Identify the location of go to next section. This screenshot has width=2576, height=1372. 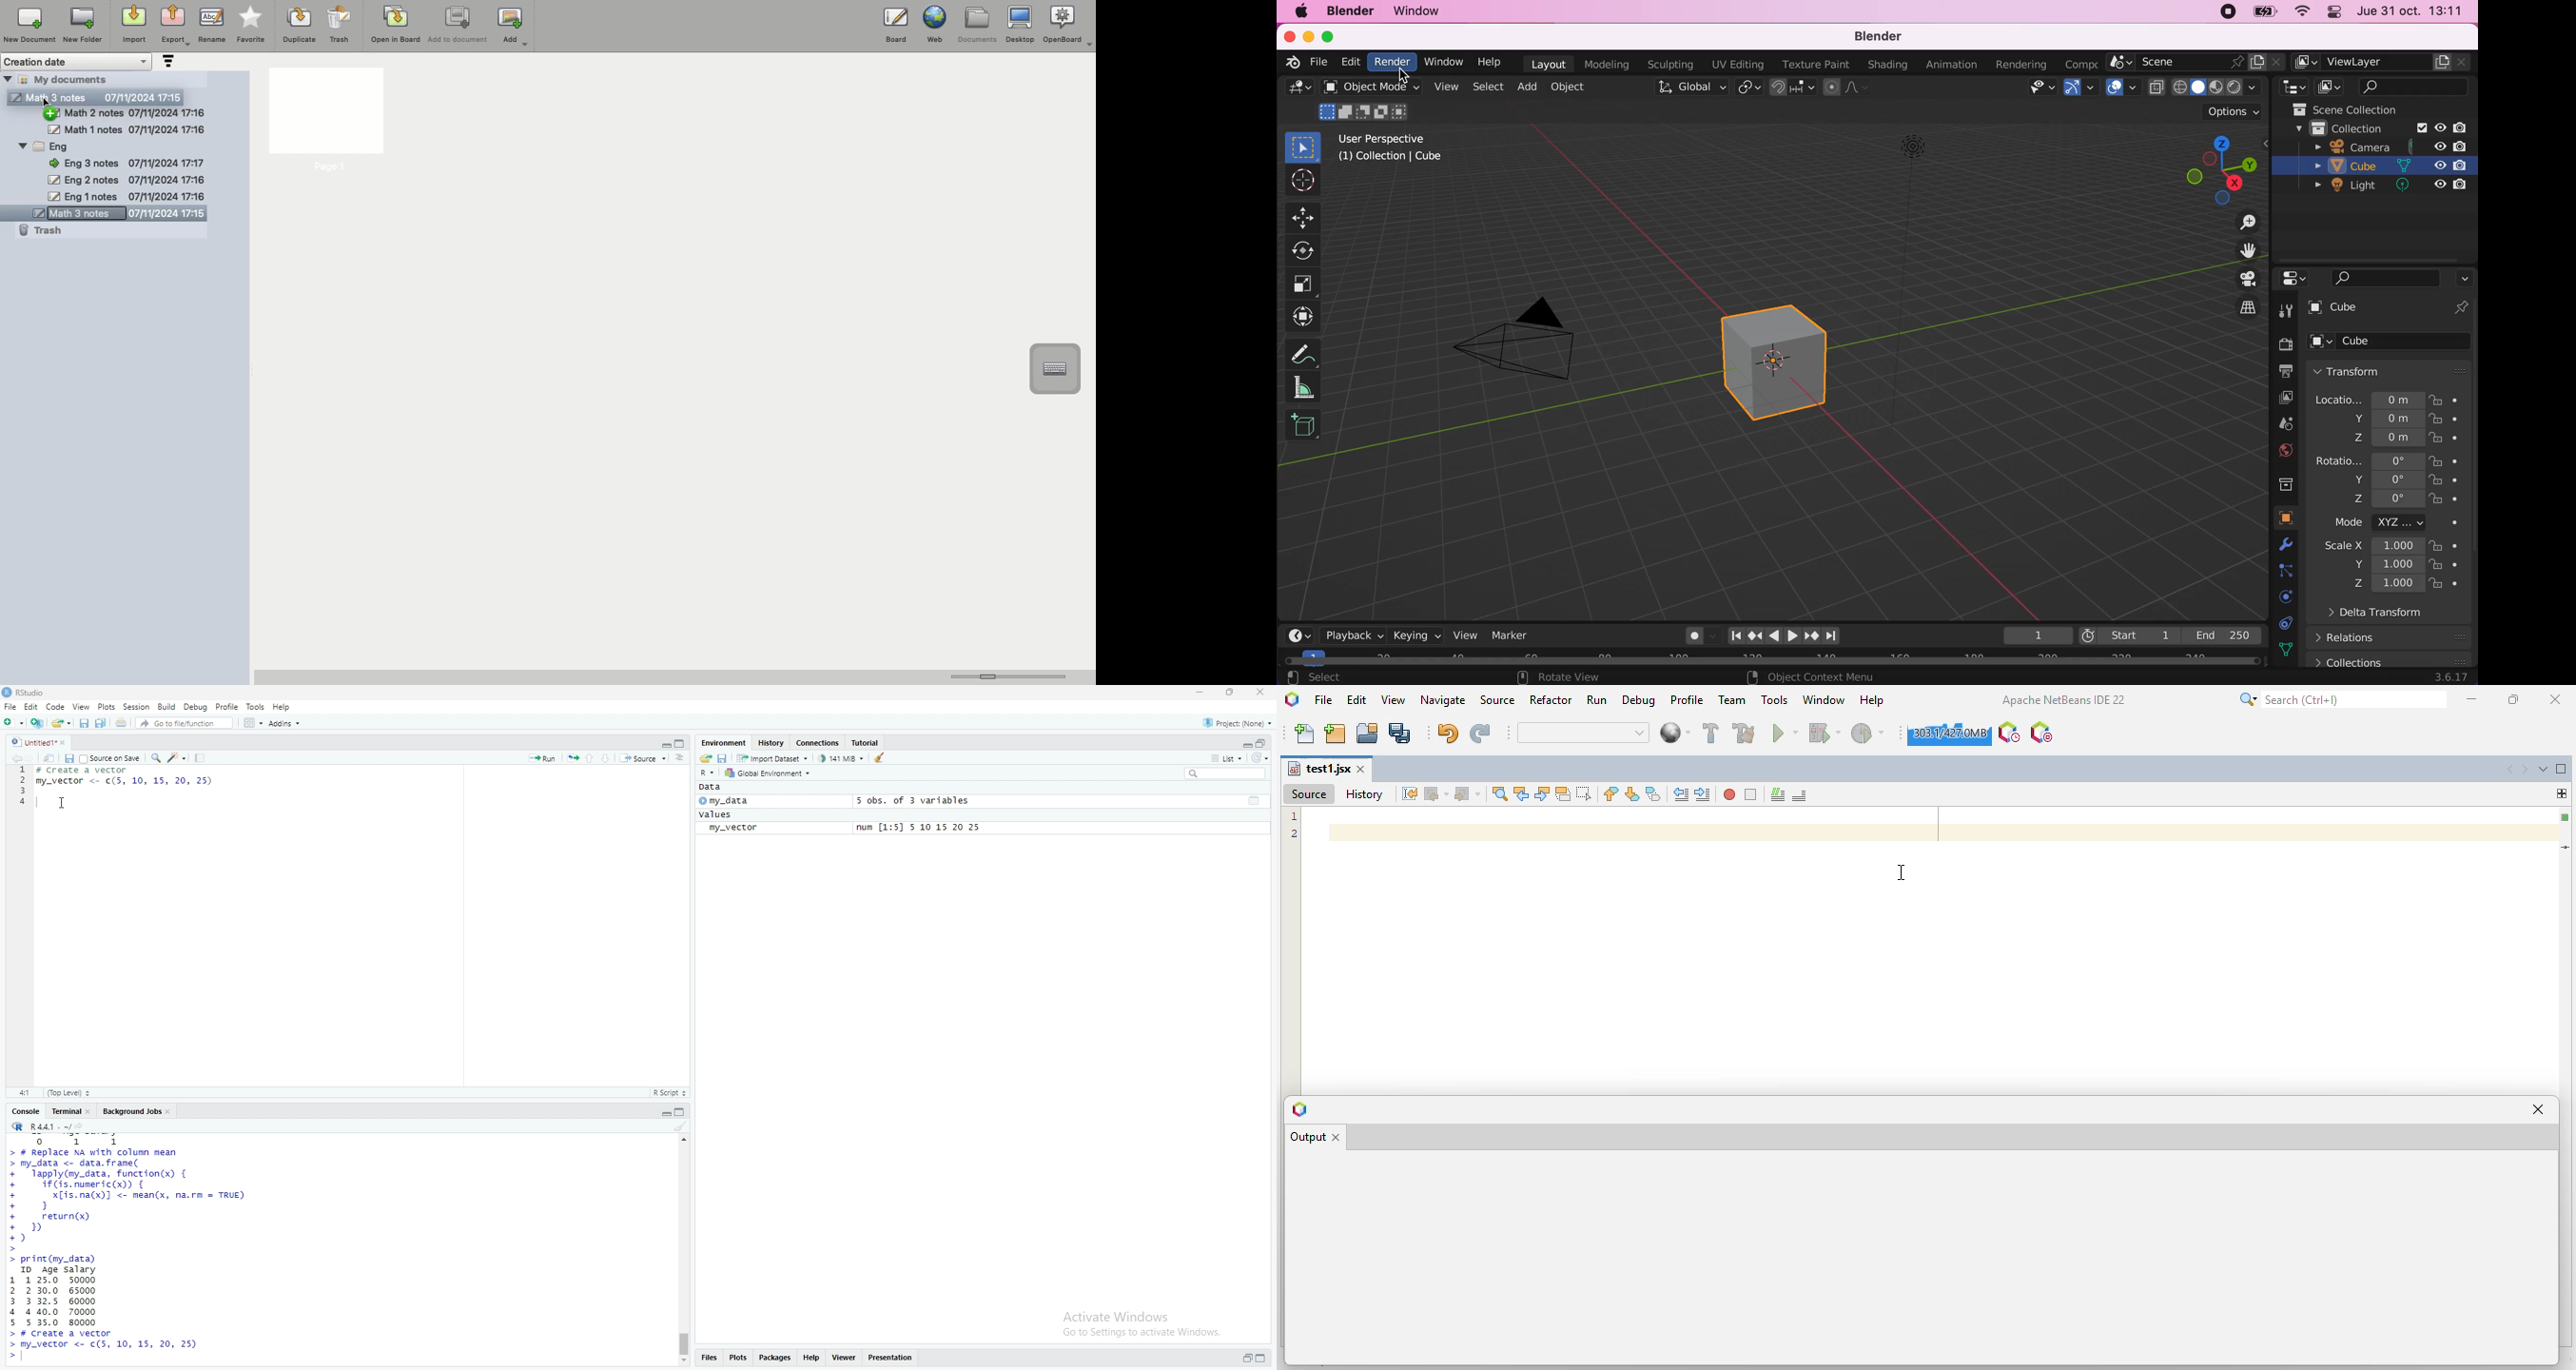
(608, 758).